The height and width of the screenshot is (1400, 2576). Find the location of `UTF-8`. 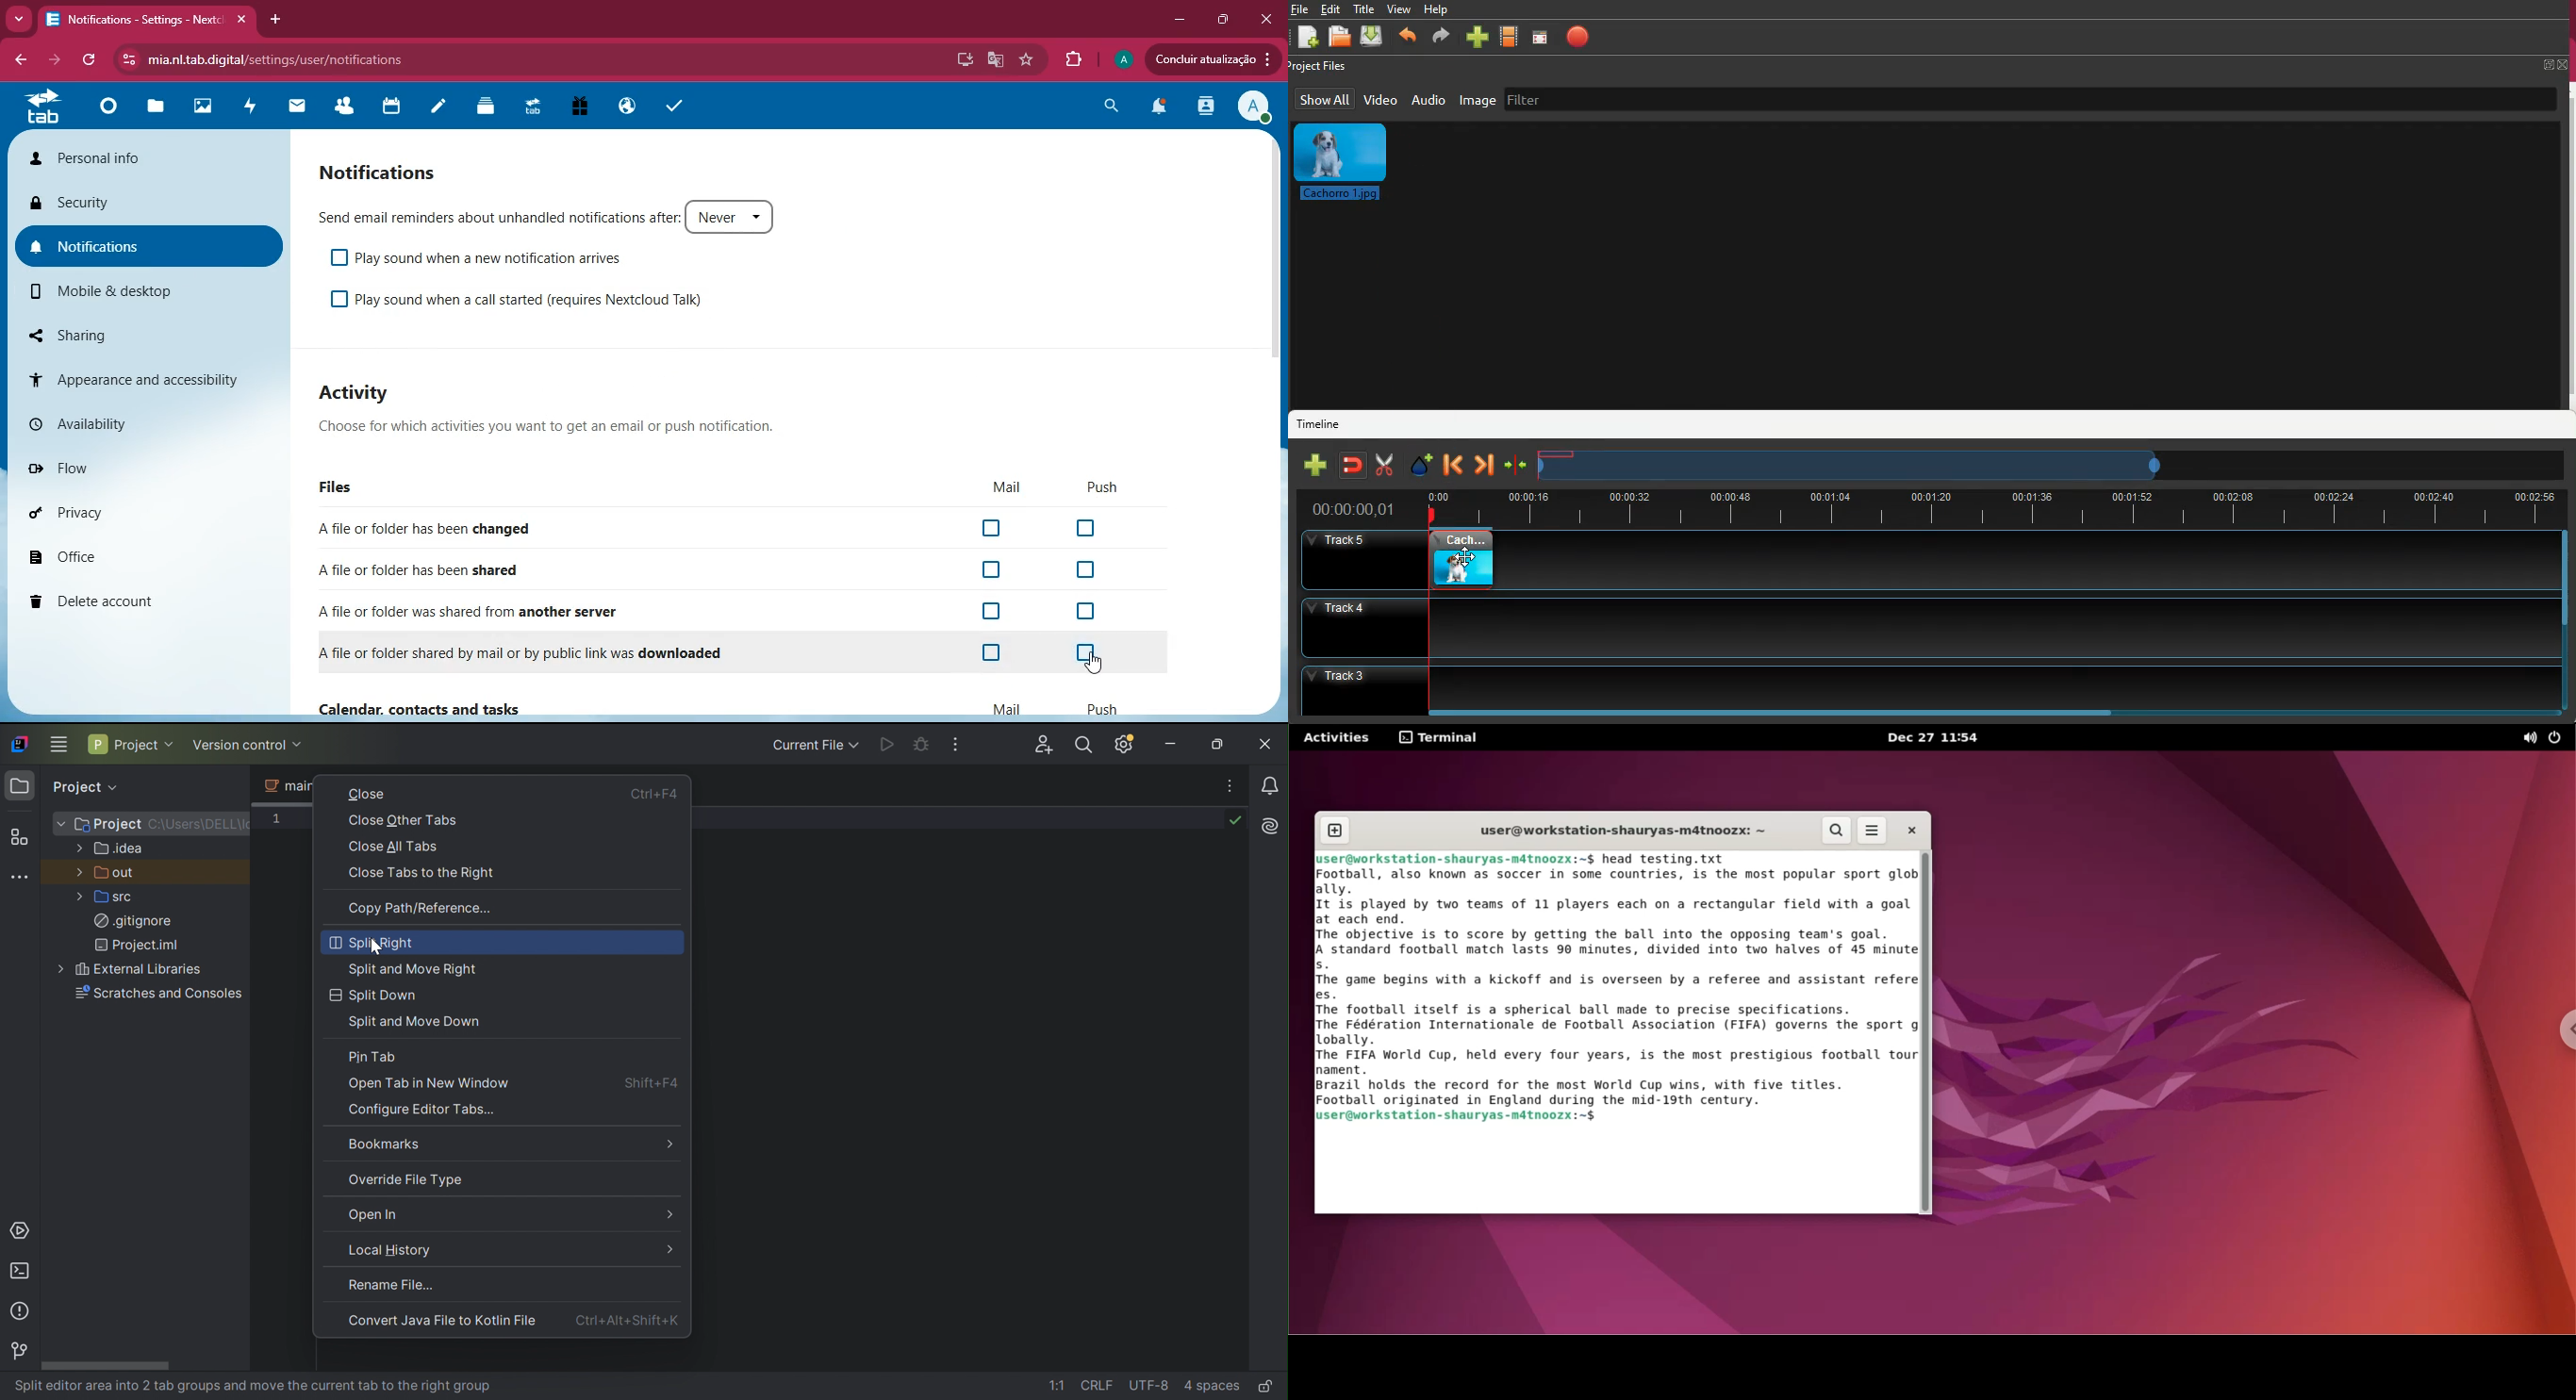

UTF-8 is located at coordinates (1151, 1386).